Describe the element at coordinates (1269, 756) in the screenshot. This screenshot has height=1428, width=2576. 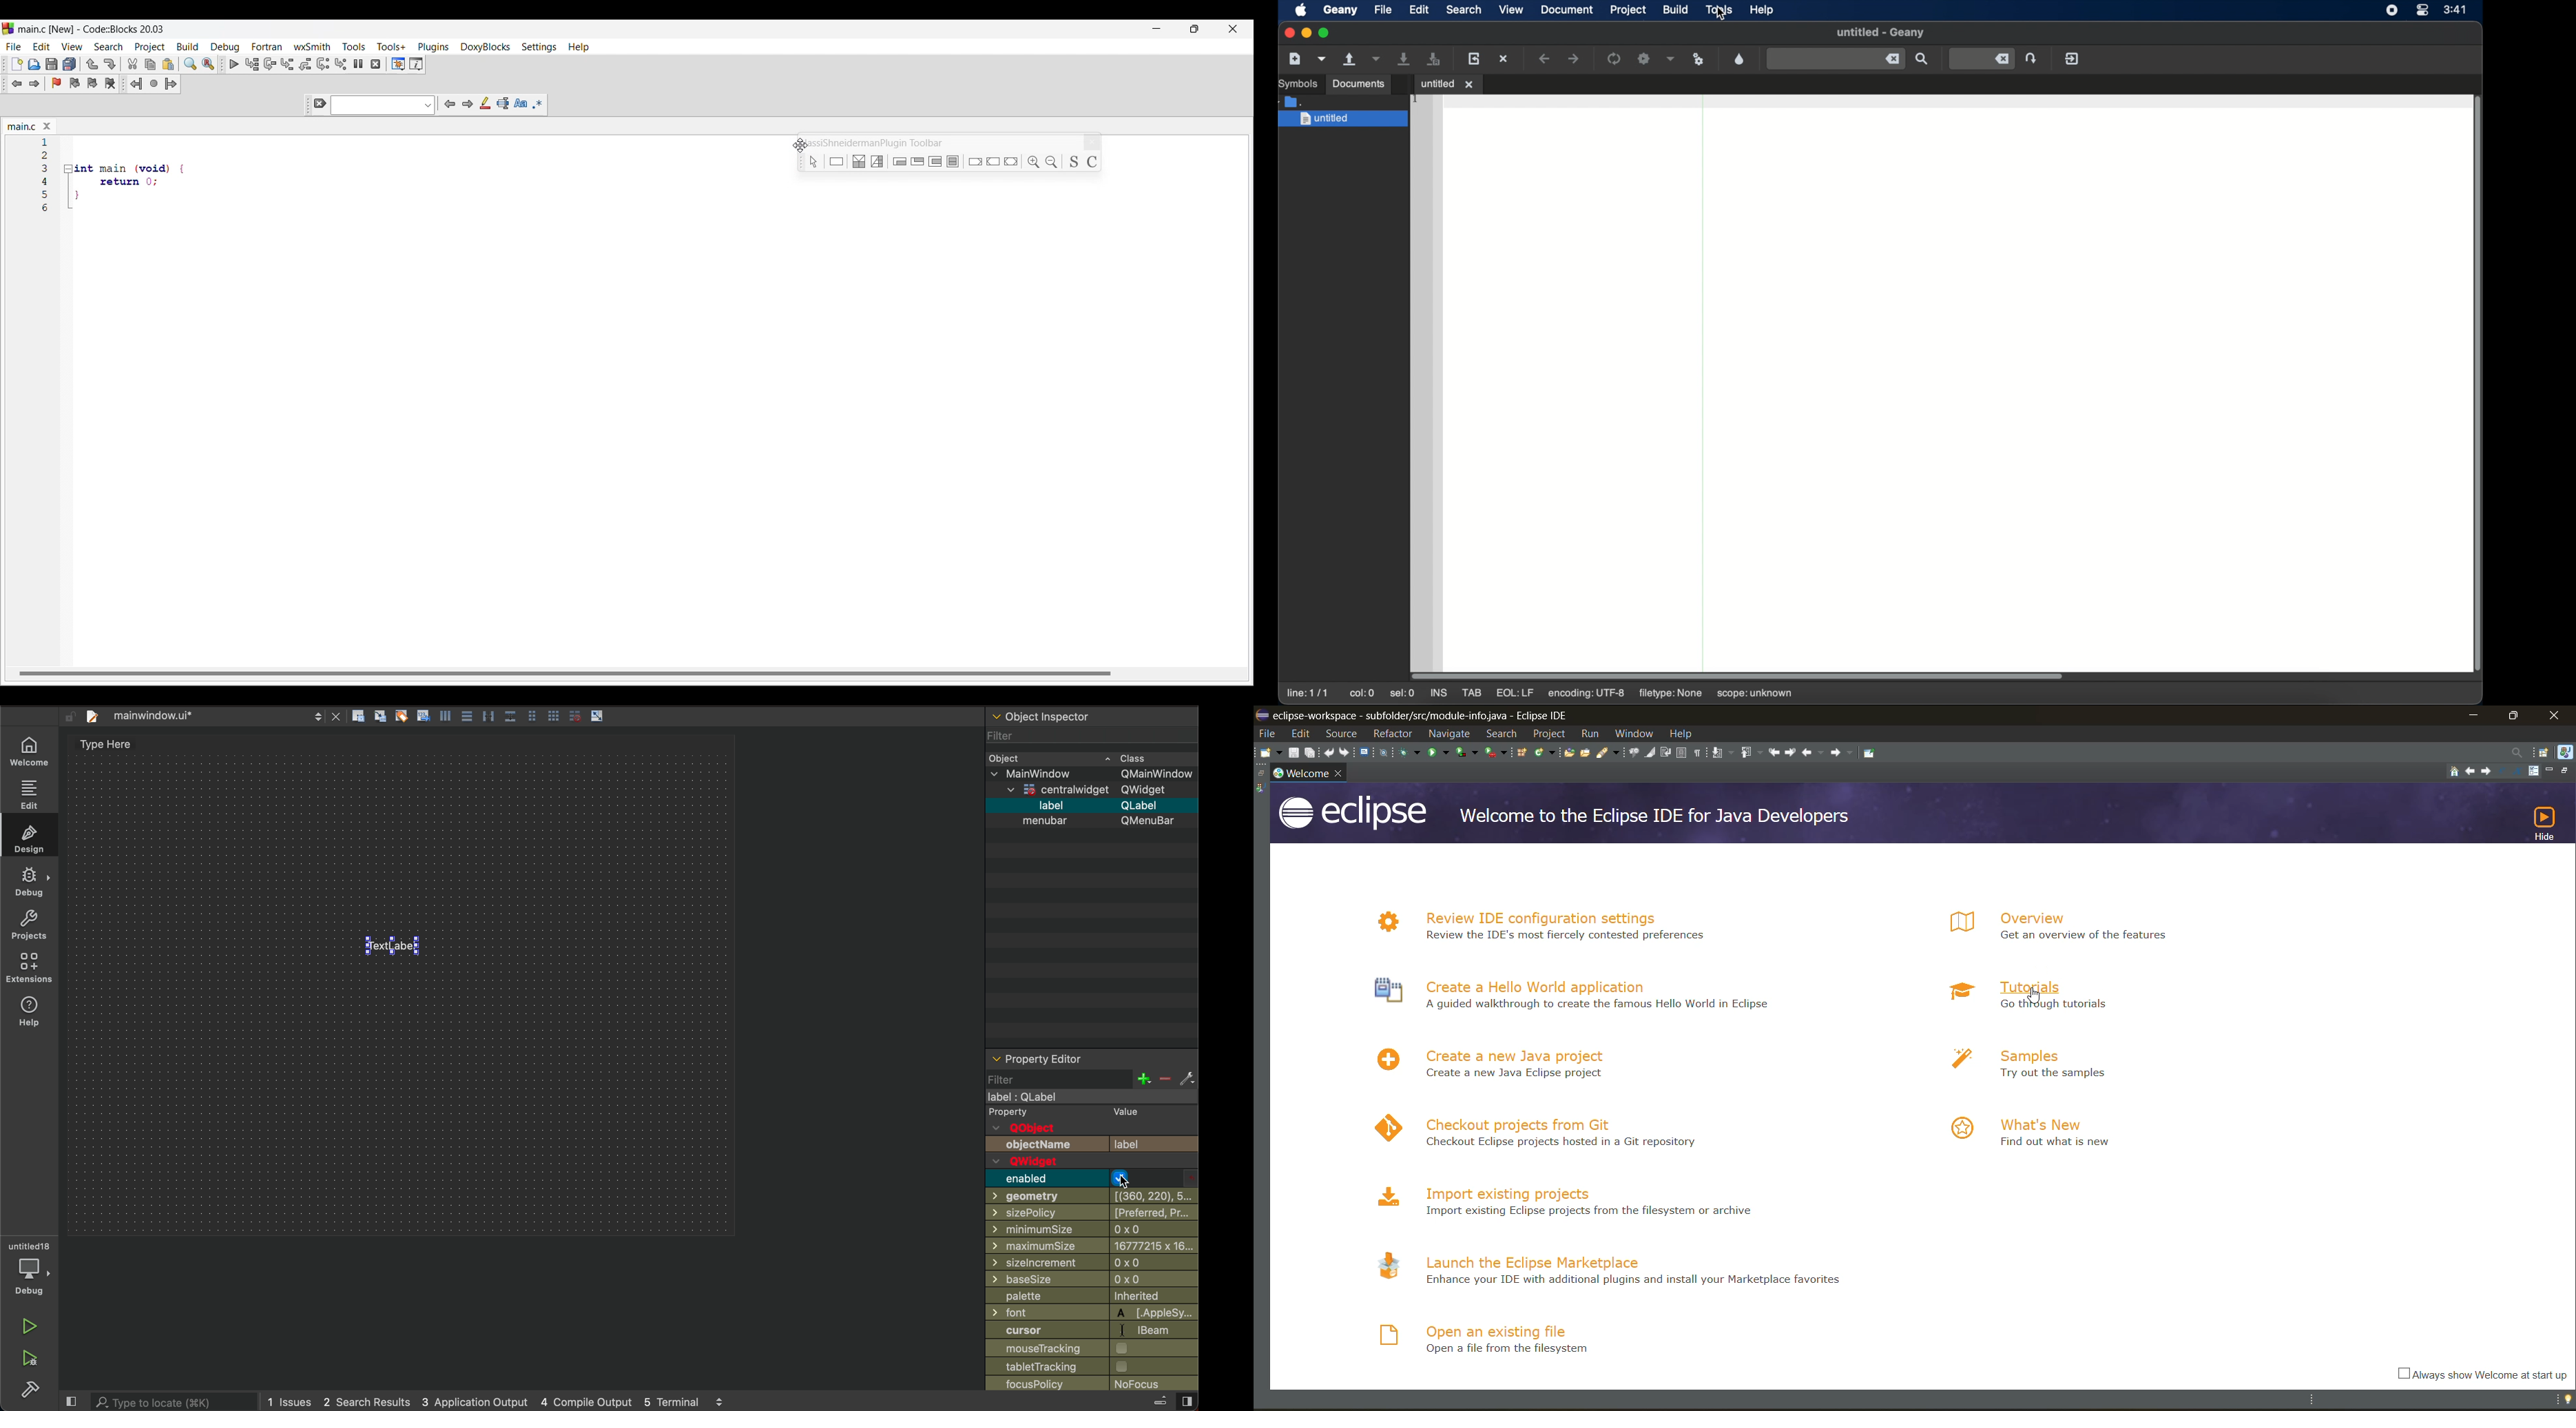
I see `new` at that location.